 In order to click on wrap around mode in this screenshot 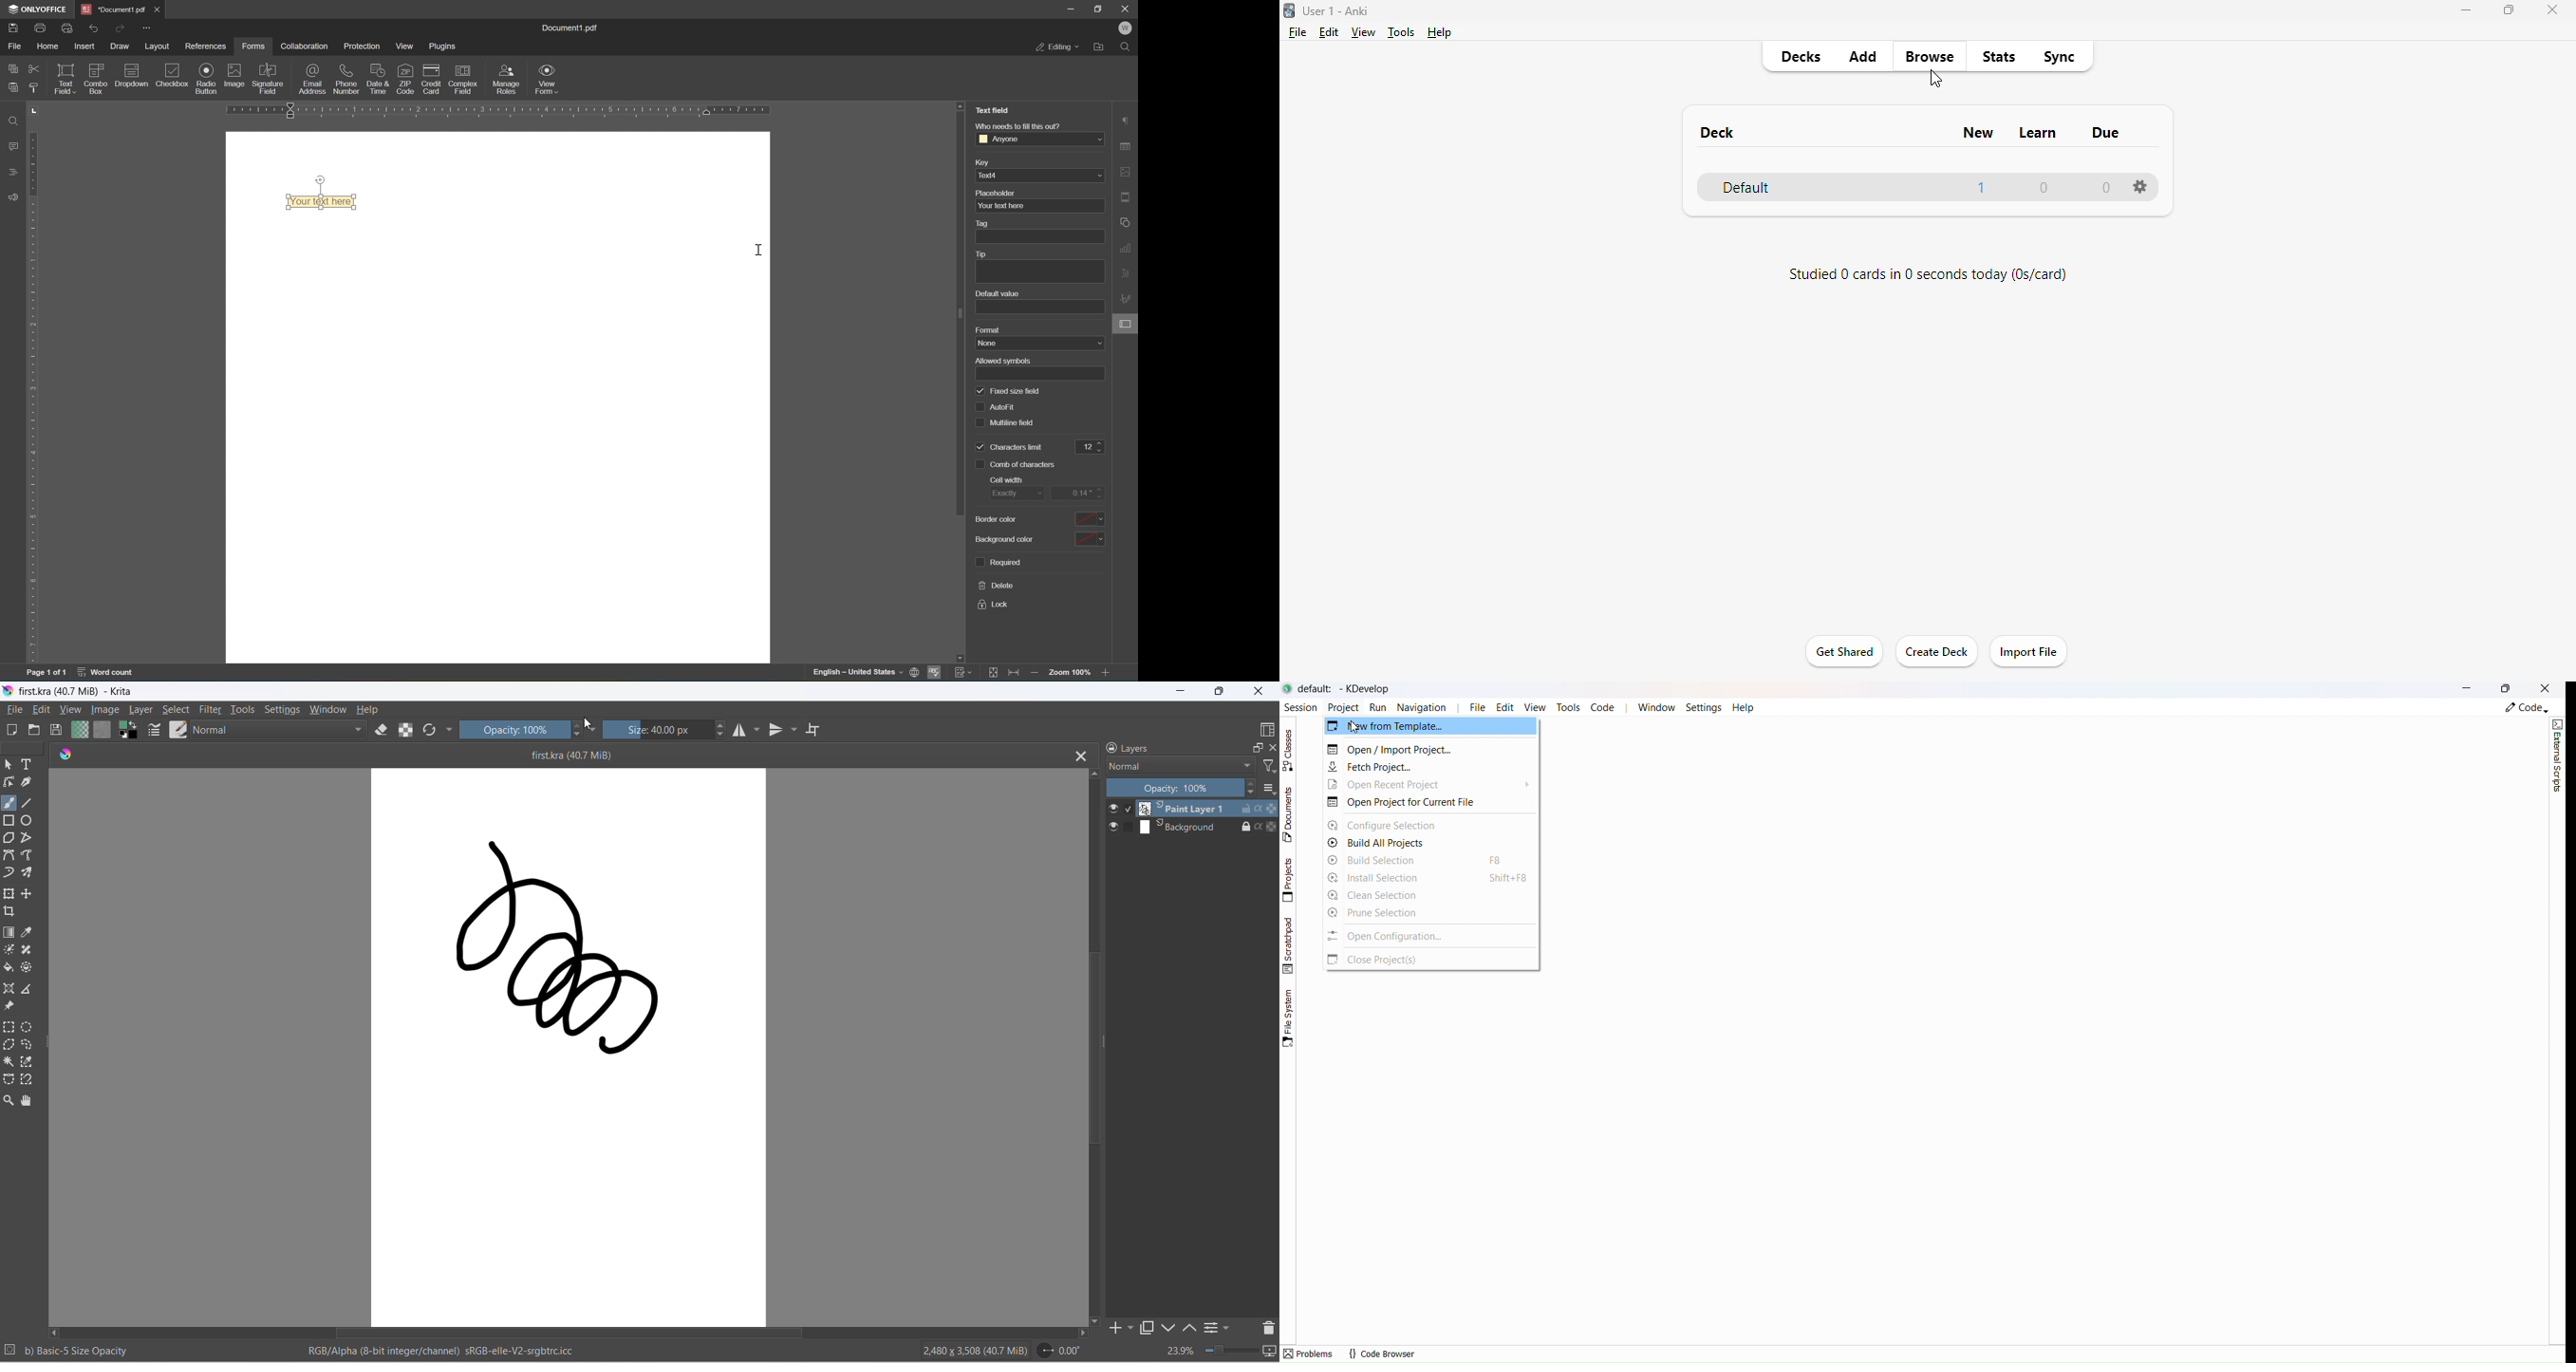, I will do `click(814, 730)`.